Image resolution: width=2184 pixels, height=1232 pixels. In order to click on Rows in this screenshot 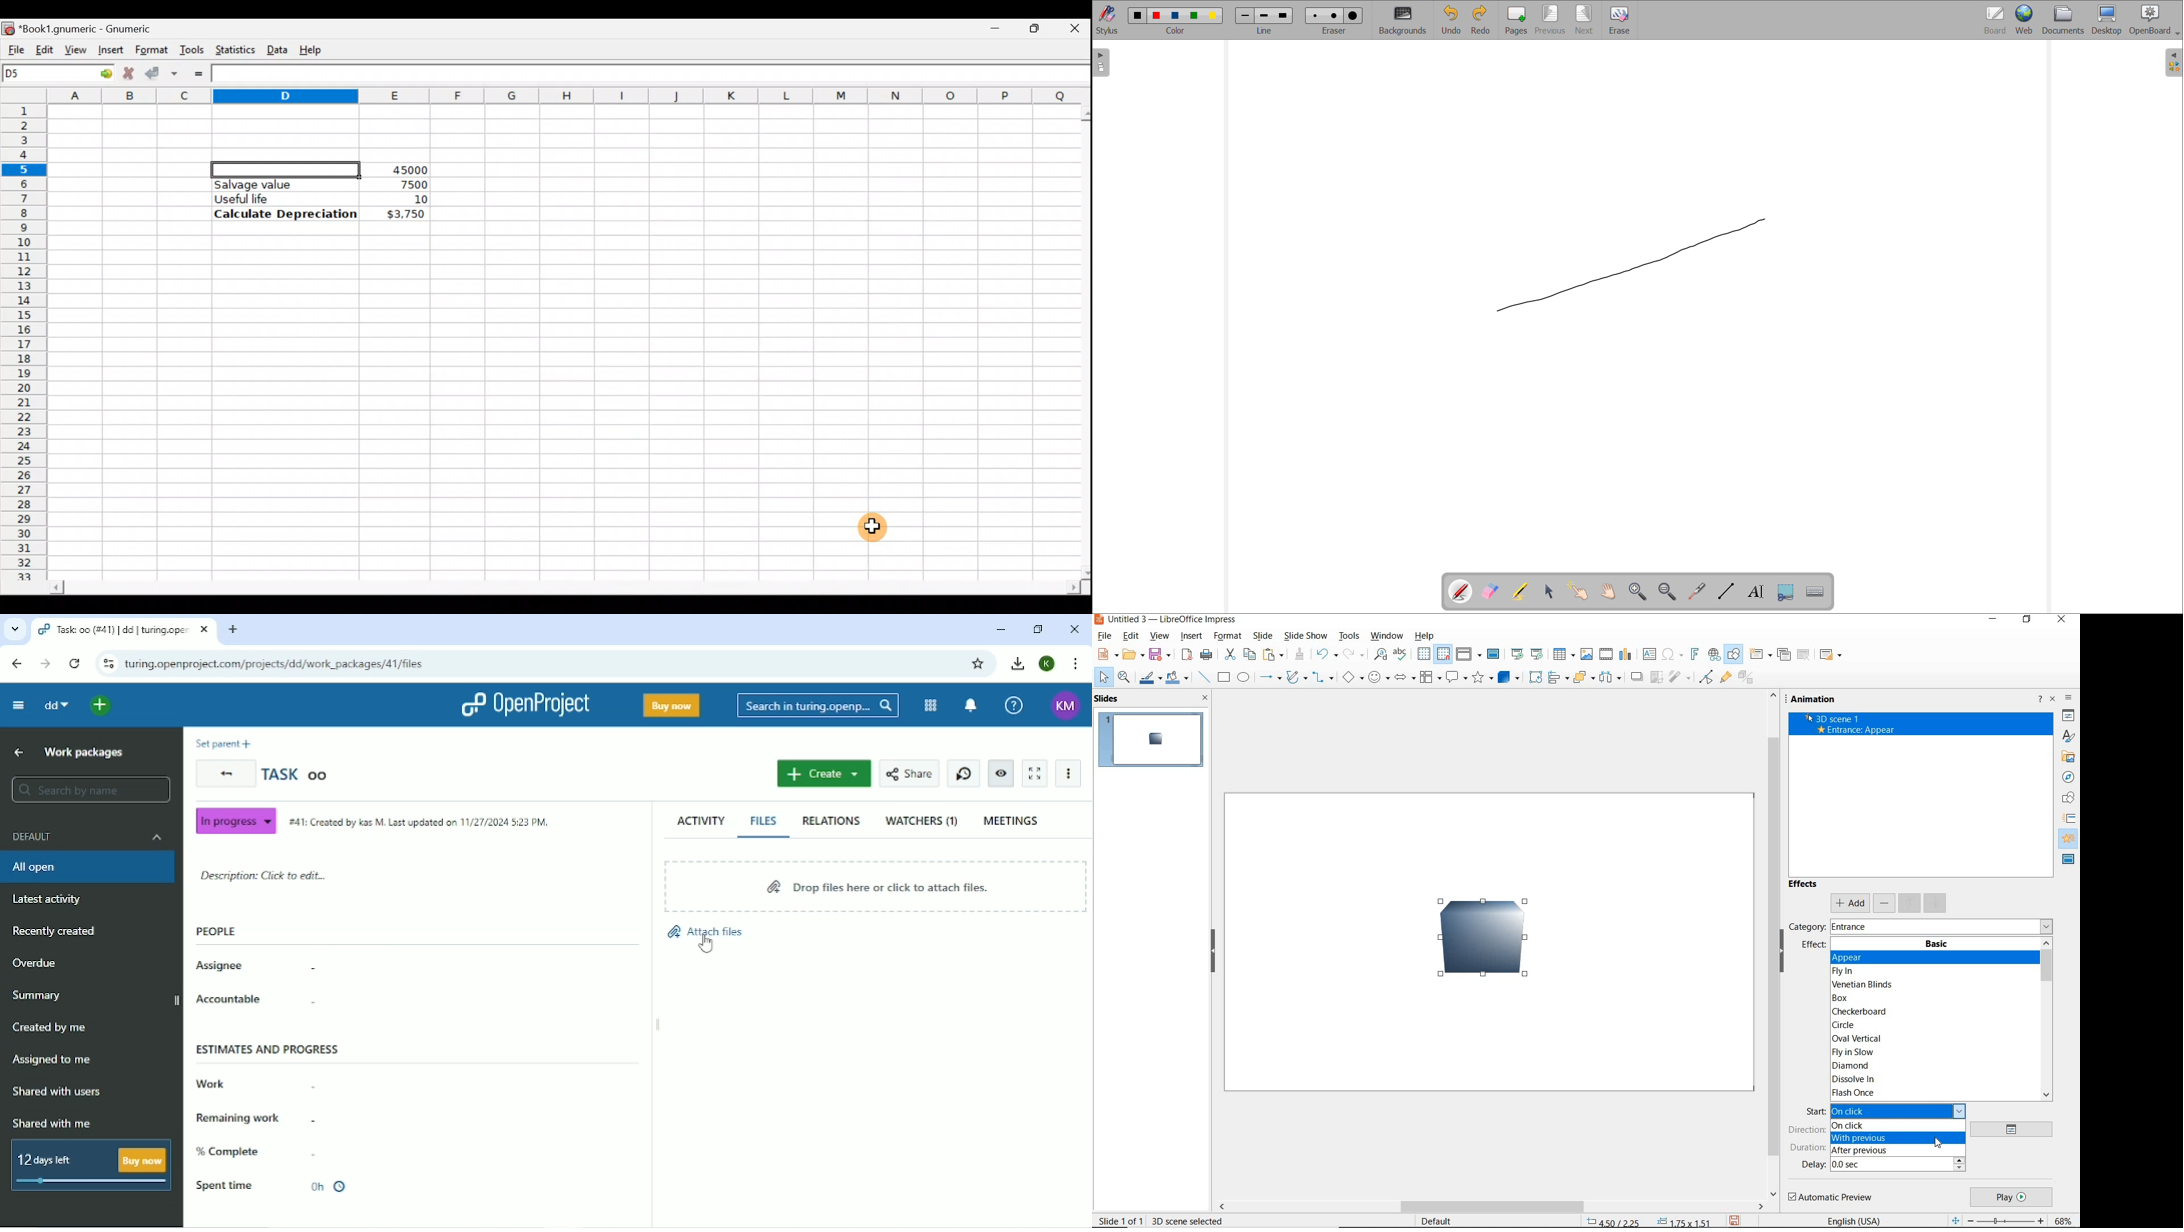, I will do `click(25, 336)`.